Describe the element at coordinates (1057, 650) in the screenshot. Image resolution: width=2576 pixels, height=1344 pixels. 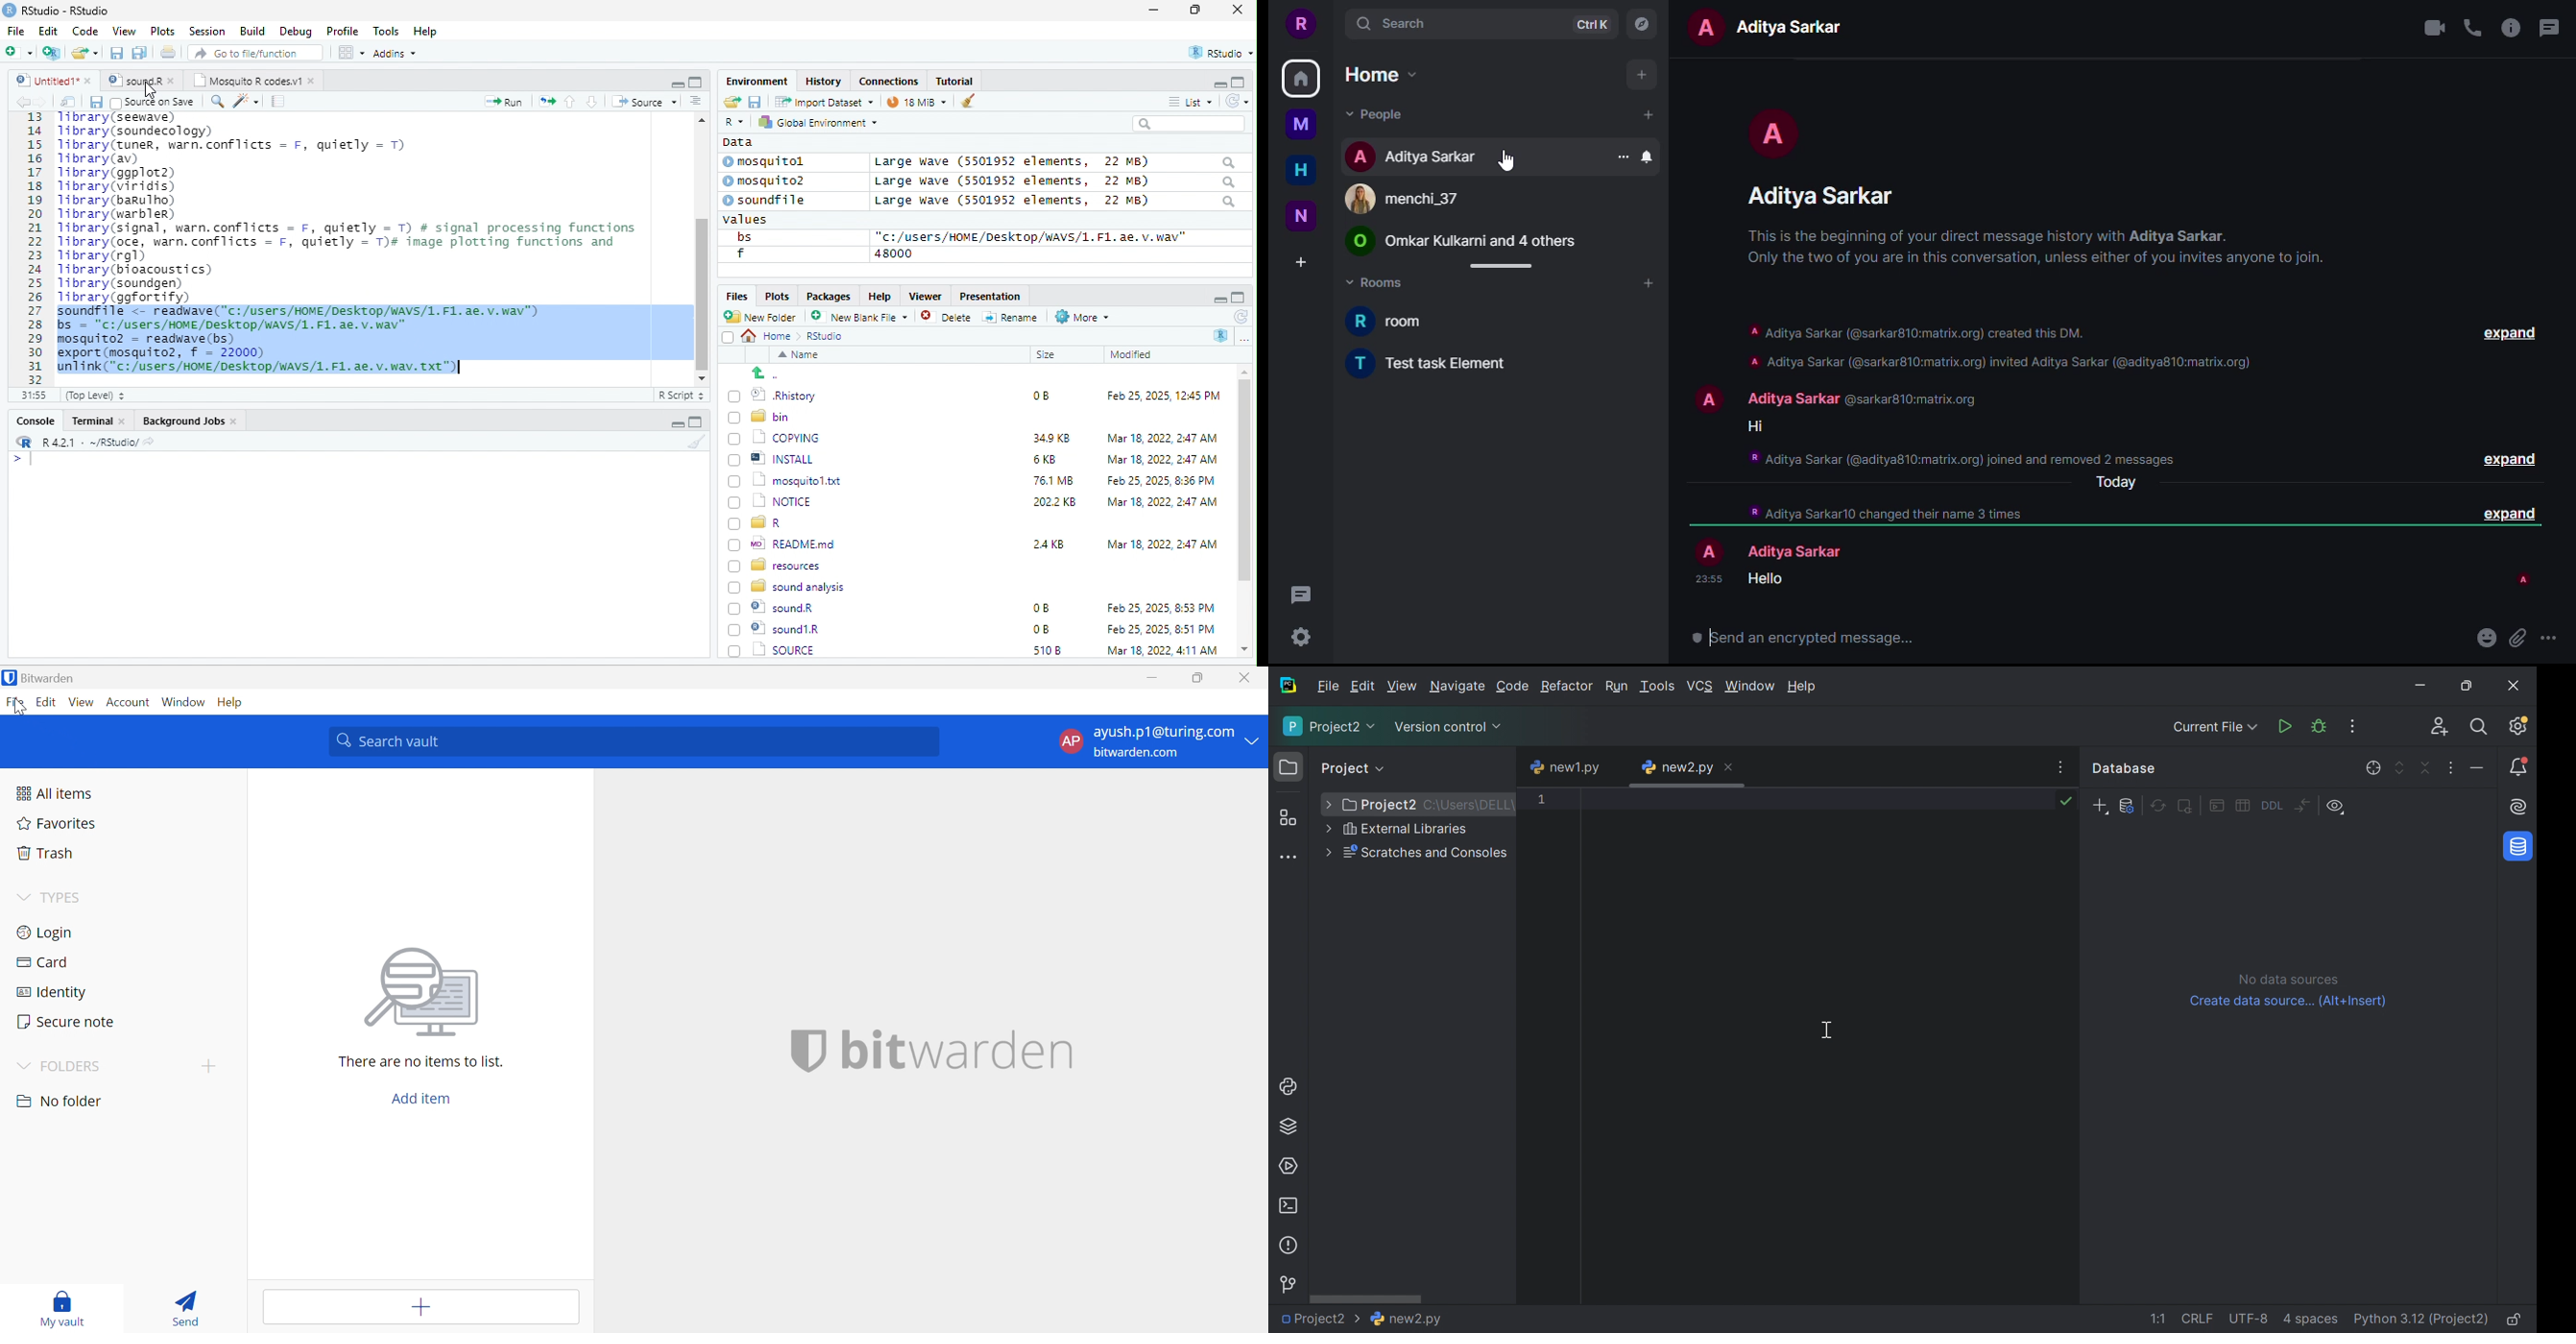
I see `1302 KB` at that location.